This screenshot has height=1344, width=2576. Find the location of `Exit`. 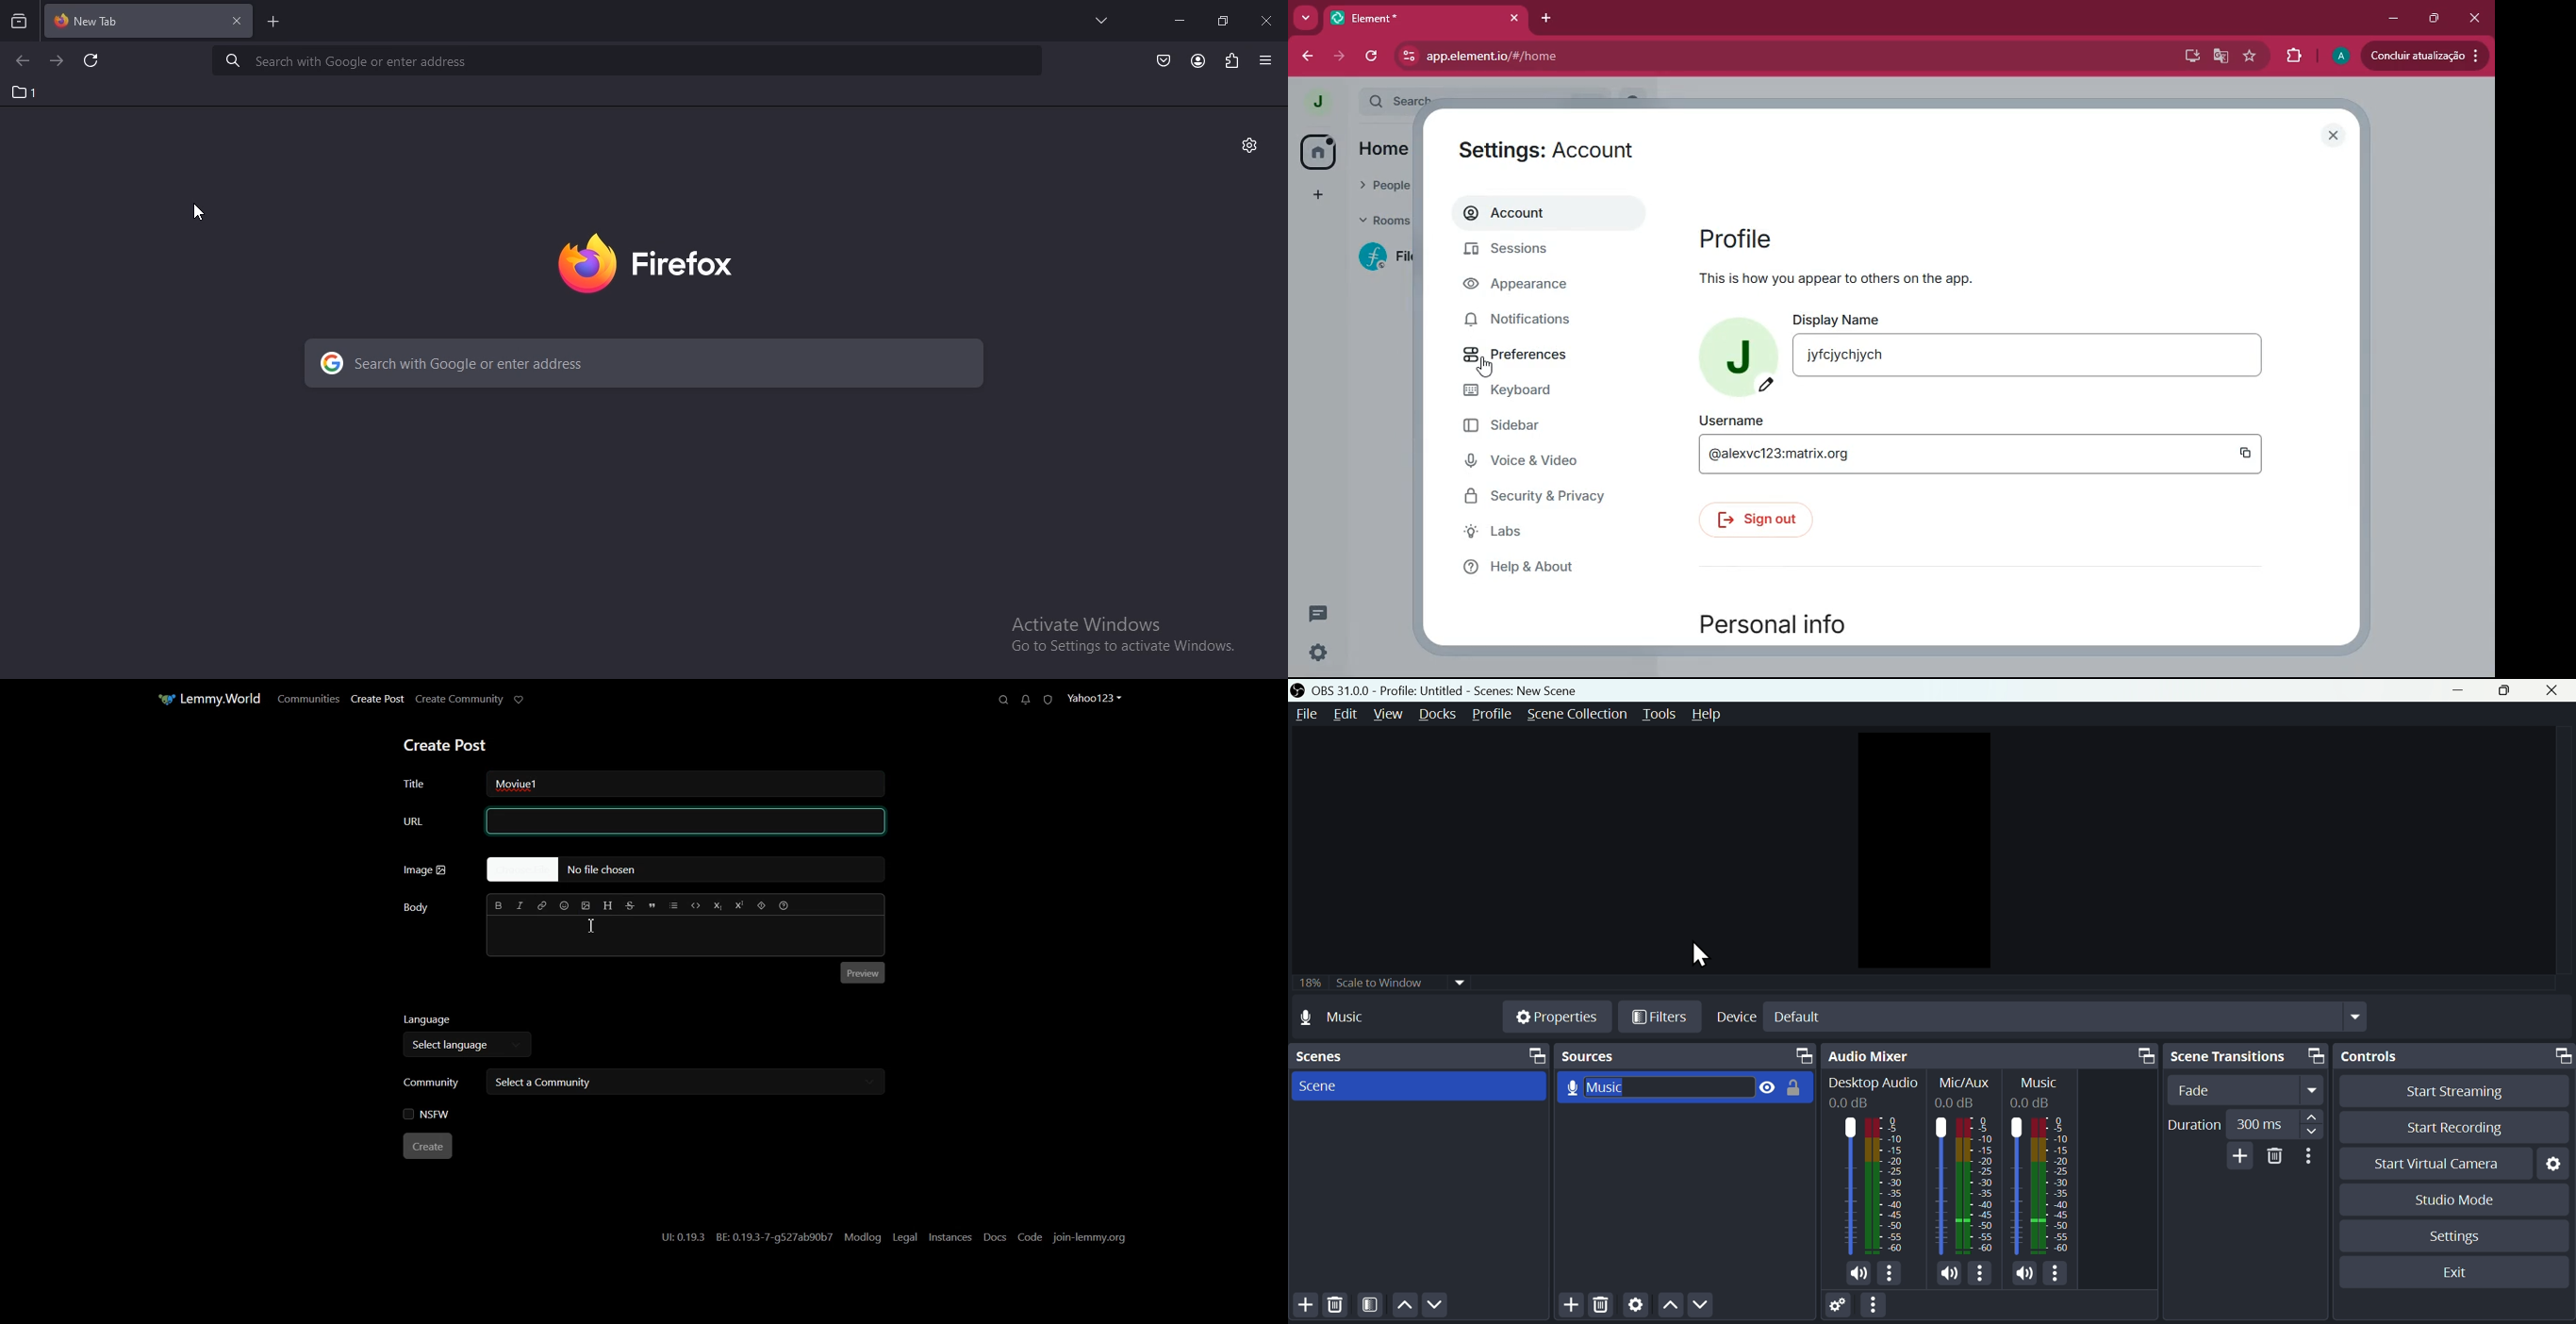

Exit is located at coordinates (2460, 1275).